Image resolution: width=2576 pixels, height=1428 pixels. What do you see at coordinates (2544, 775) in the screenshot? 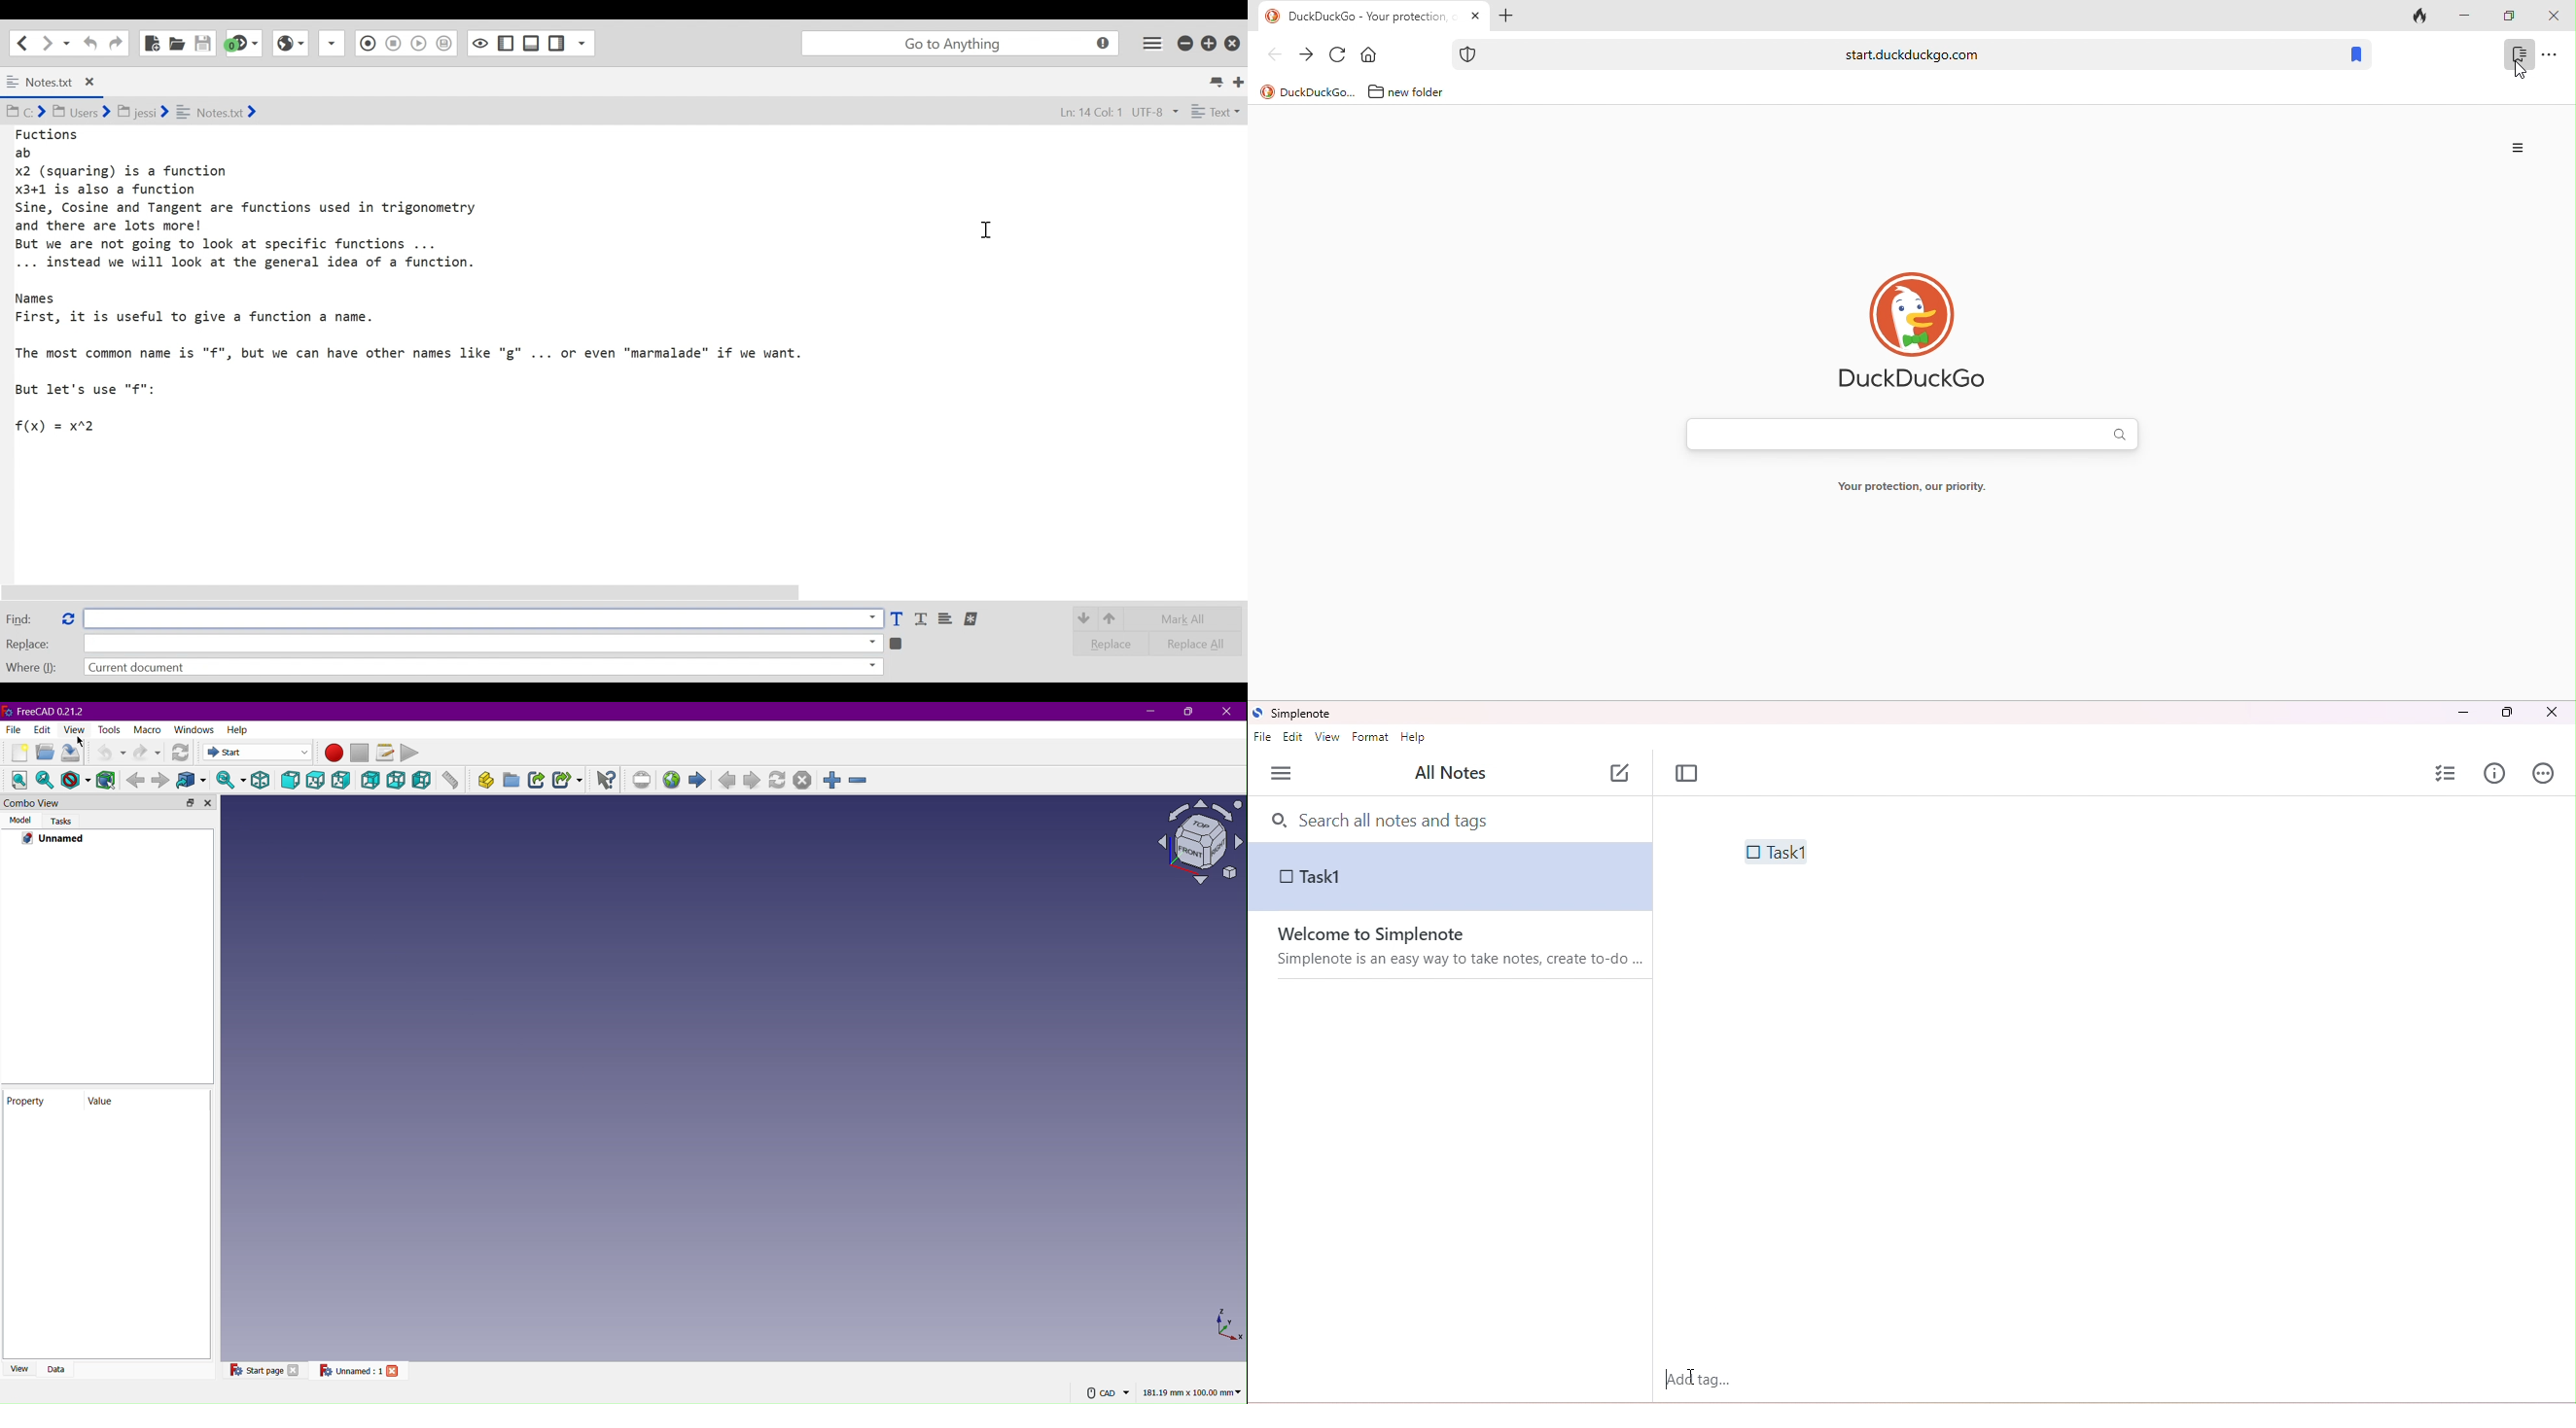
I see `actions` at bounding box center [2544, 775].